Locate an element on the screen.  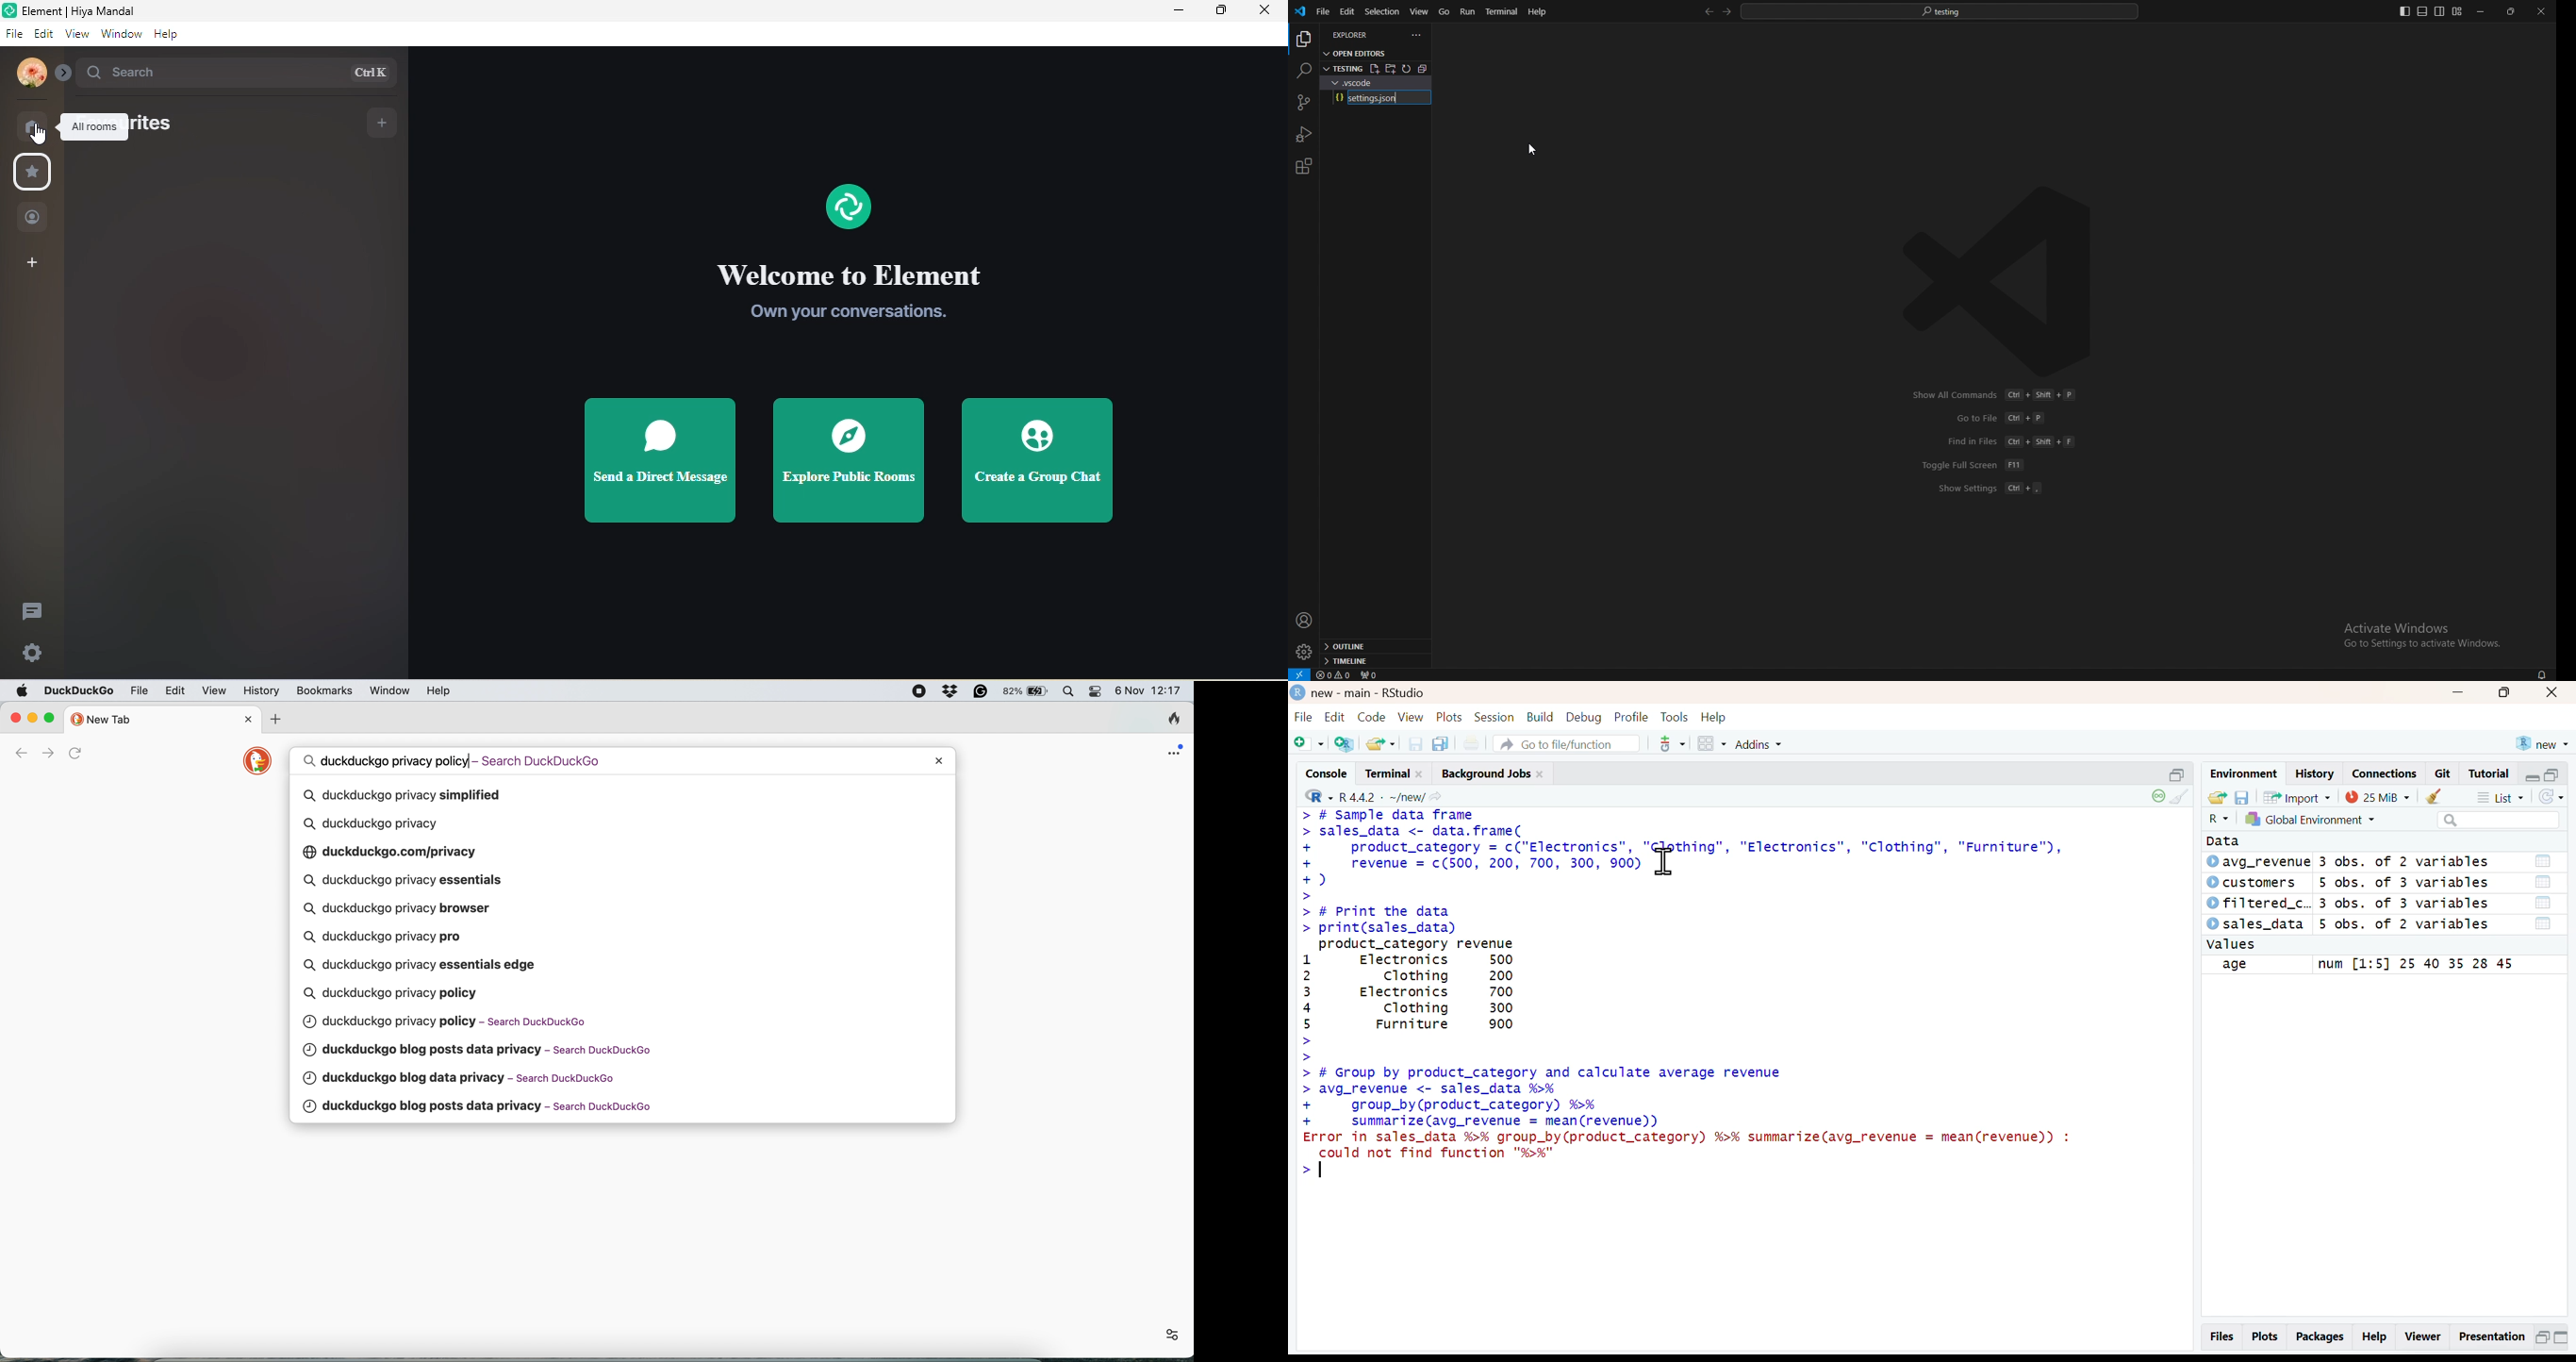
Add Favorites is located at coordinates (383, 124).